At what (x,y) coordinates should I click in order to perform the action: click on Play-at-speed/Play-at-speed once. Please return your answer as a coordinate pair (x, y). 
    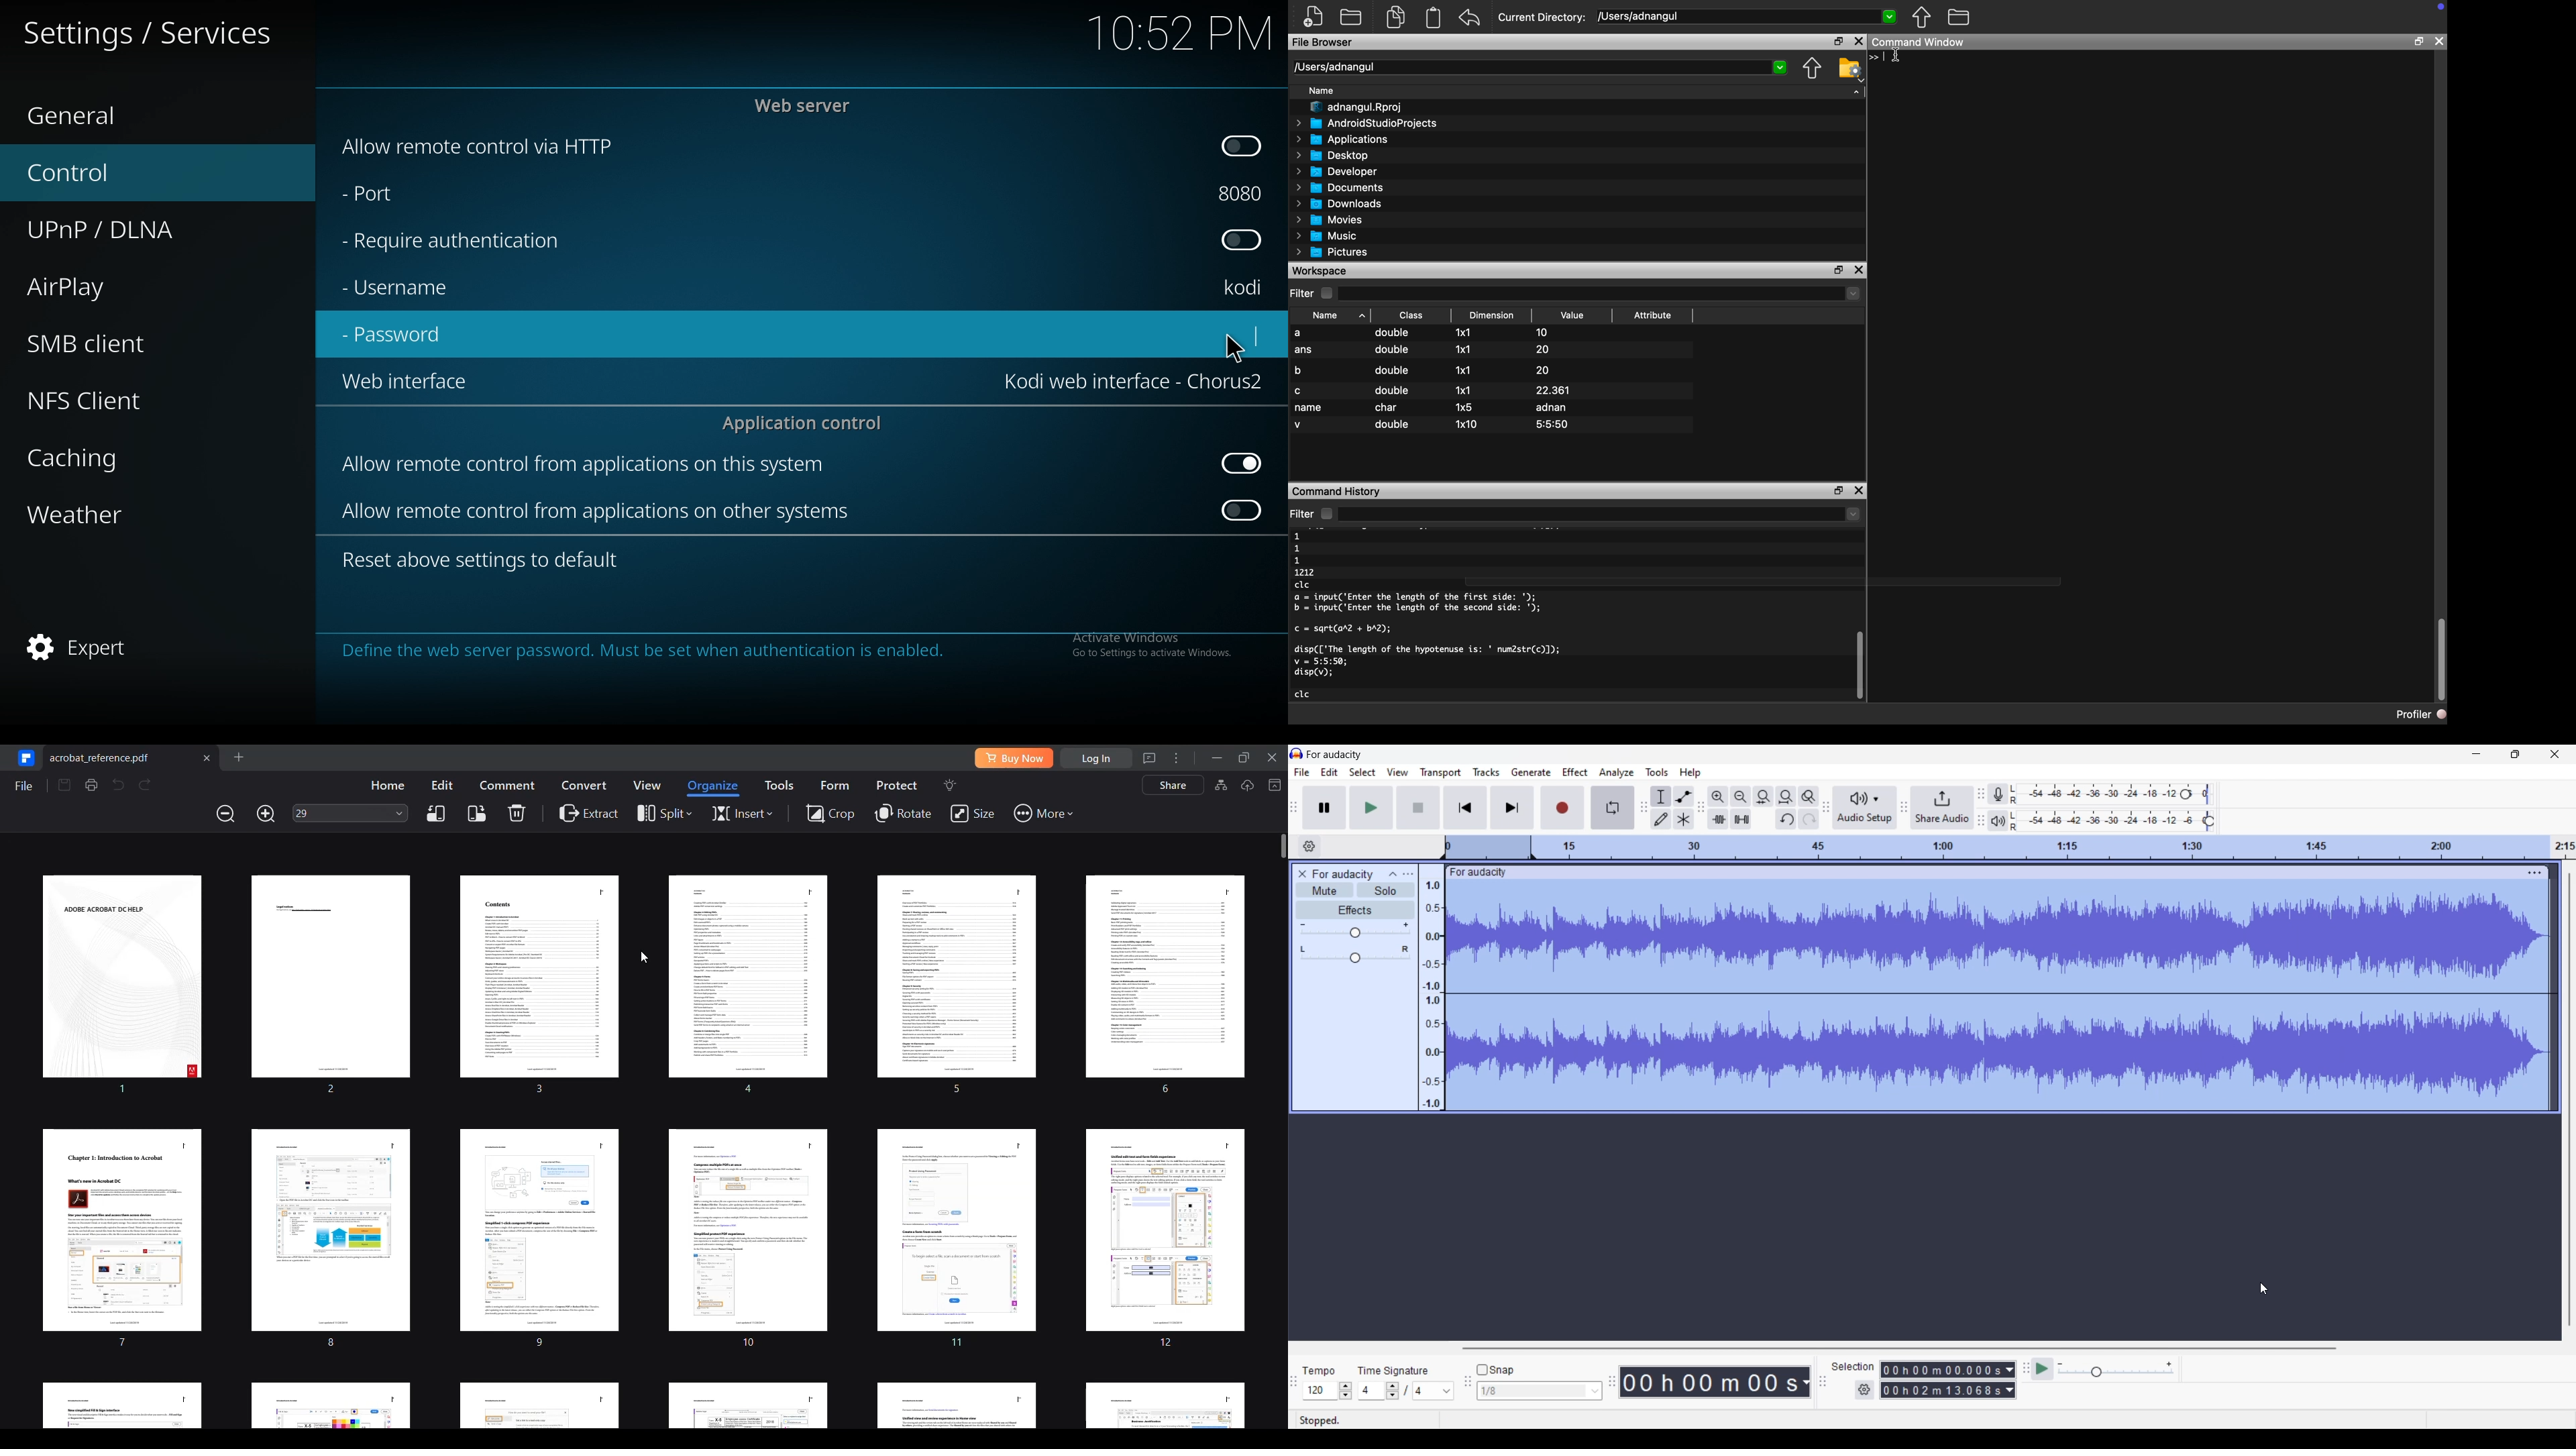
    Looking at the image, I should click on (2043, 1369).